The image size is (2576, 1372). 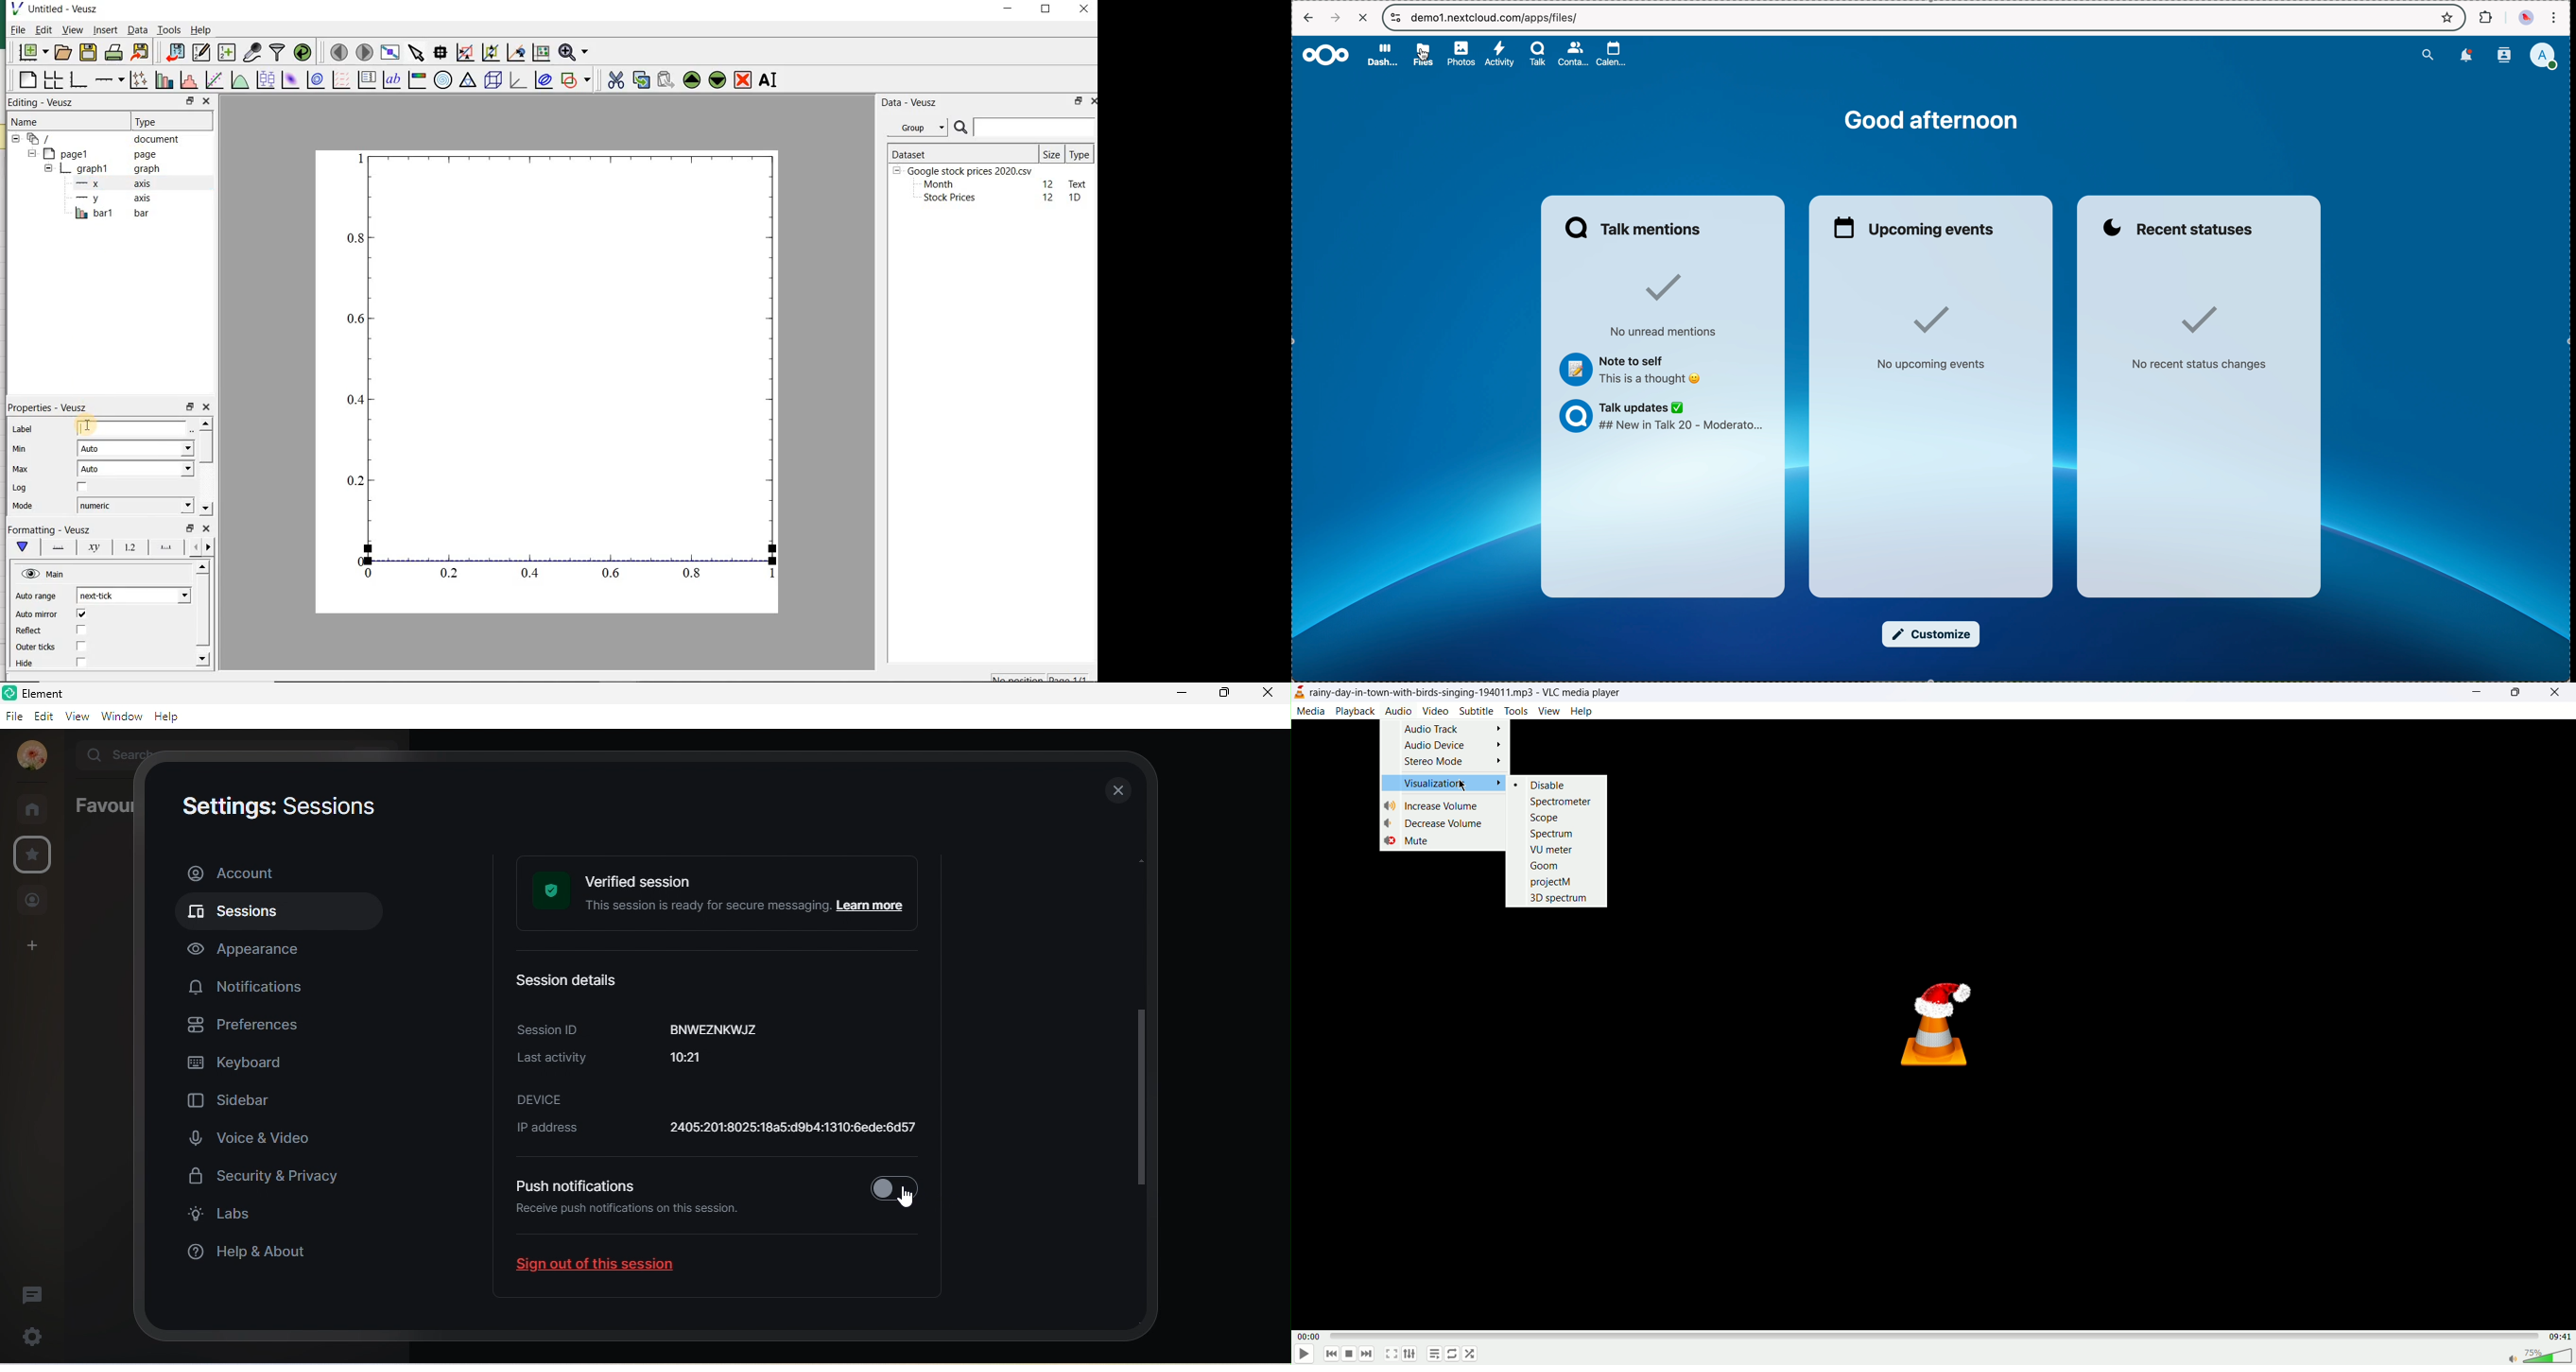 I want to click on 12, so click(x=1050, y=197).